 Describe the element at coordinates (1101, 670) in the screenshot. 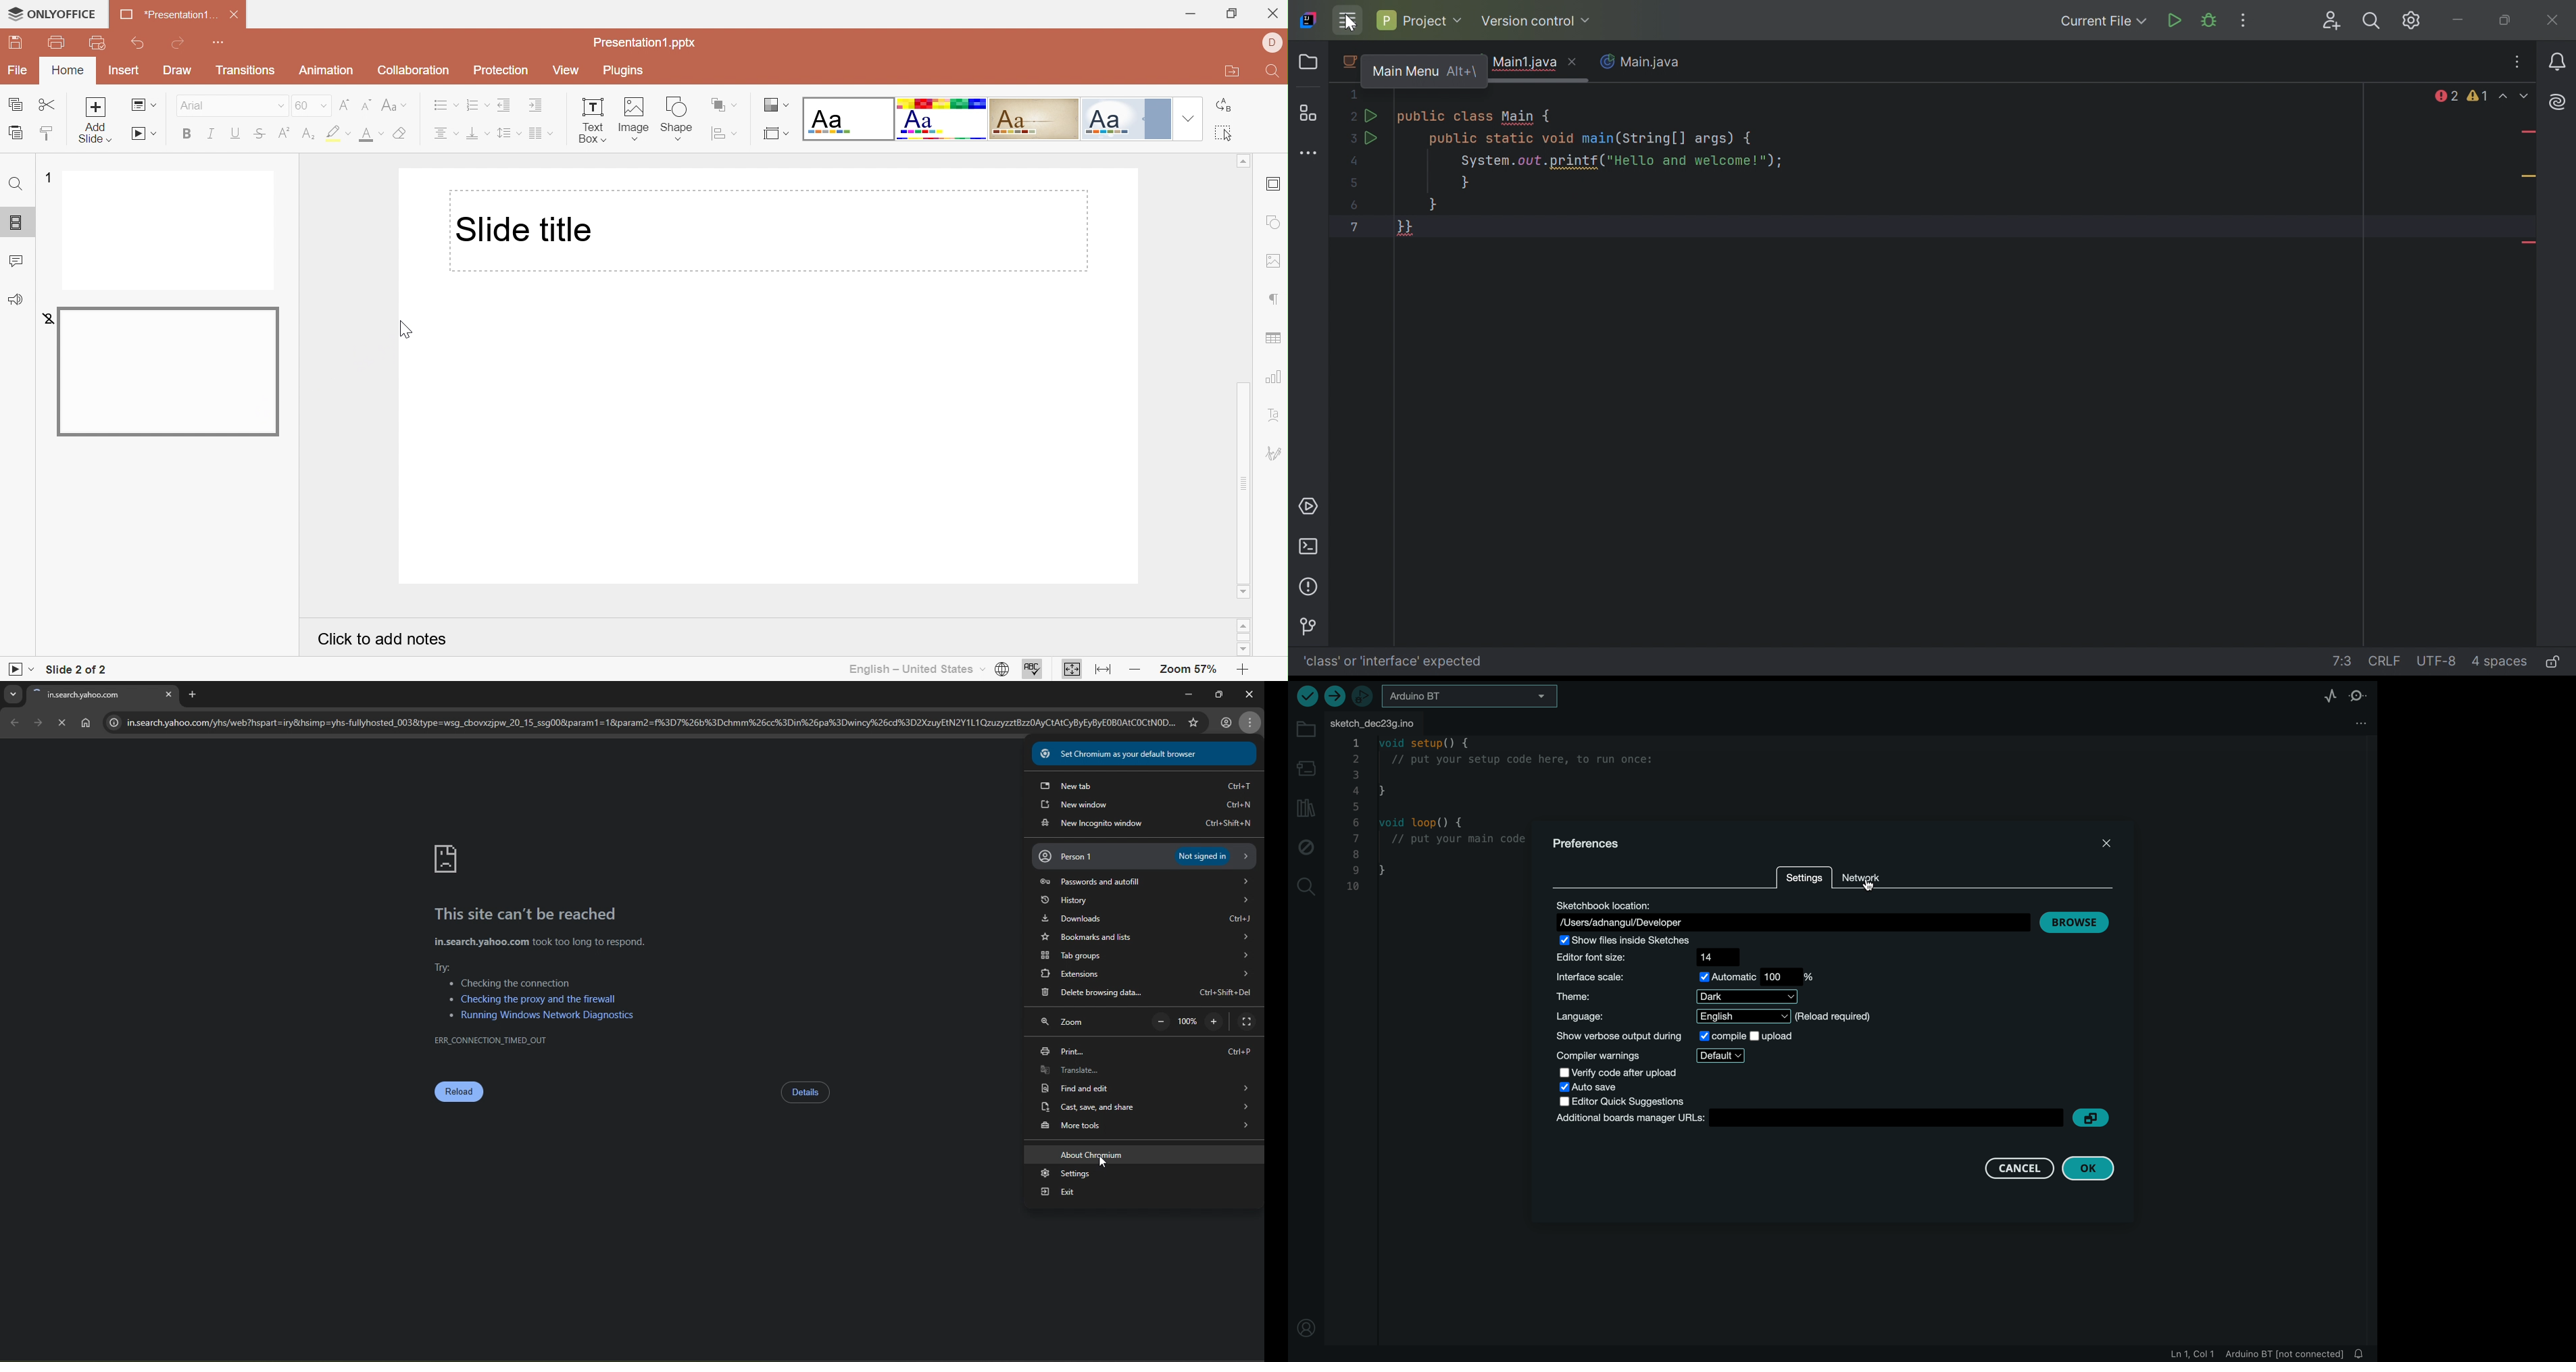

I see `Fit to width` at that location.